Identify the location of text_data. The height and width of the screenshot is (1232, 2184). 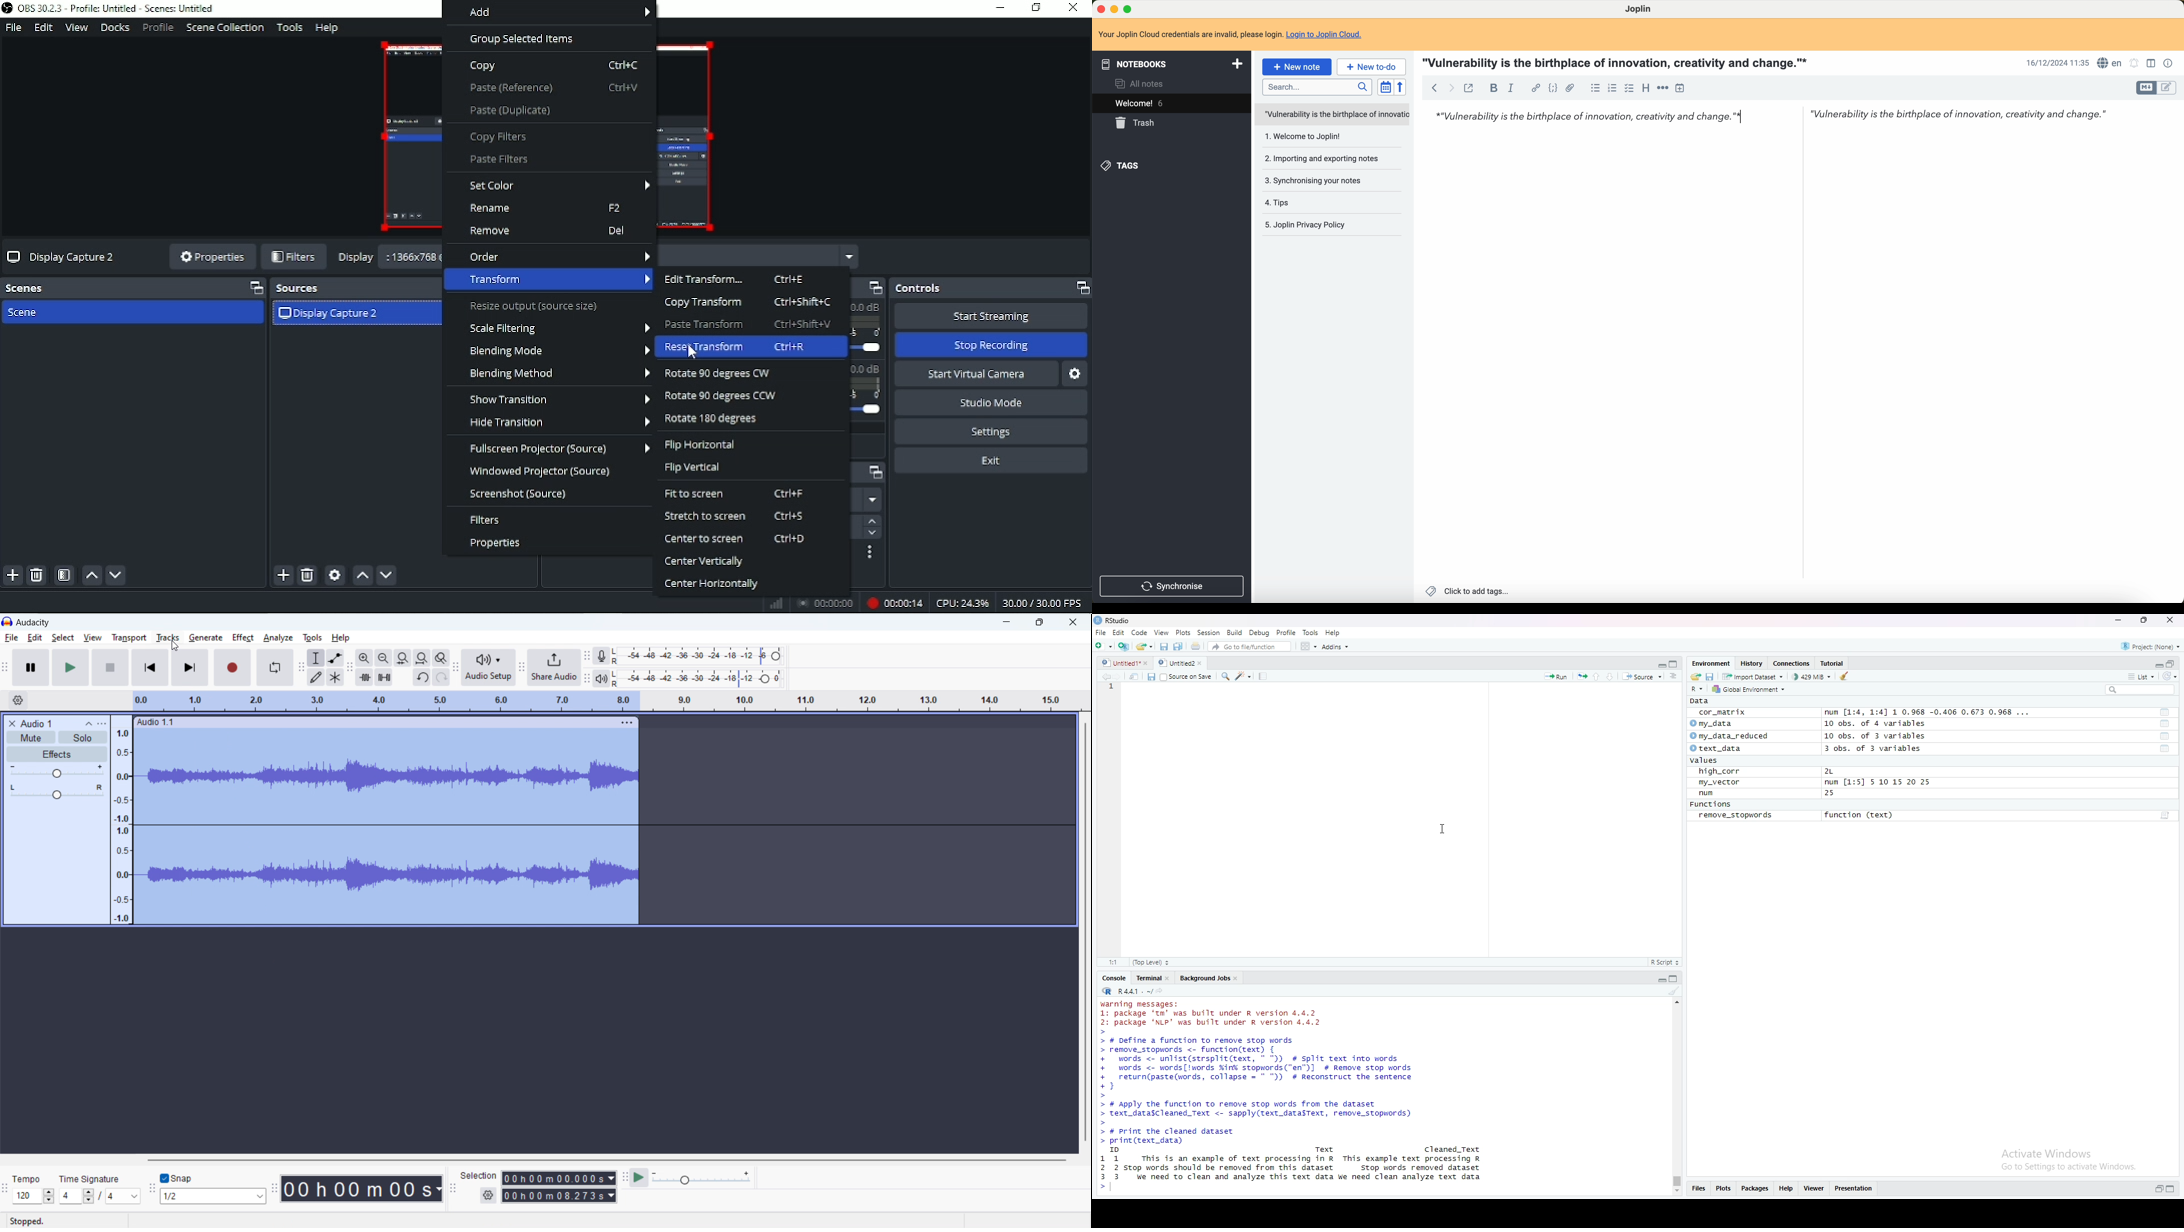
(1718, 748).